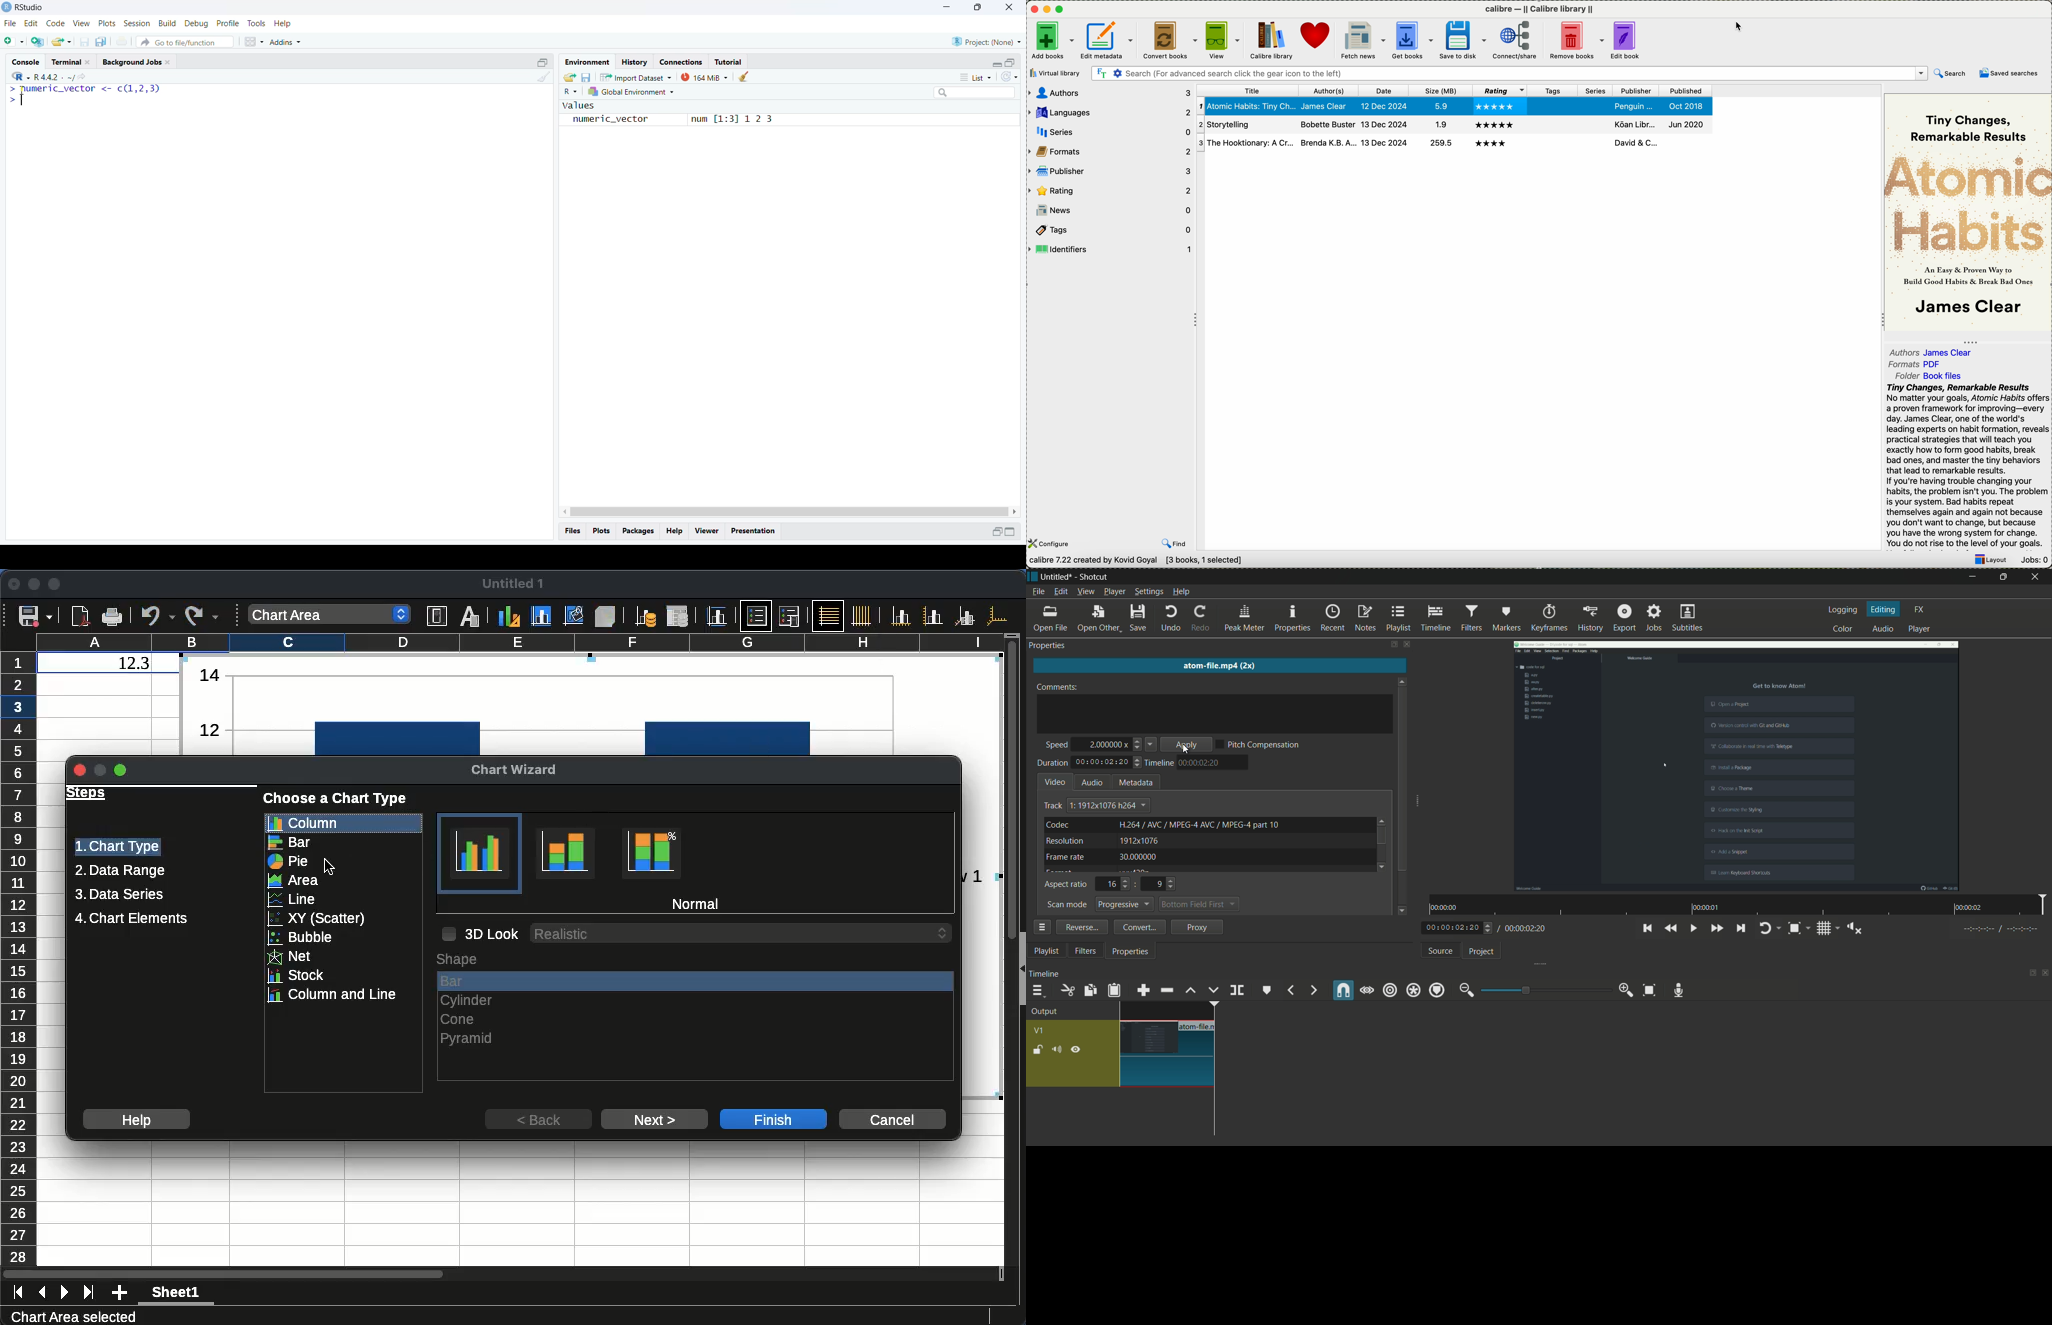 The width and height of the screenshot is (2072, 1344). What do you see at coordinates (1972, 122) in the screenshot?
I see `Tiny Changes, Remarkable Results` at bounding box center [1972, 122].